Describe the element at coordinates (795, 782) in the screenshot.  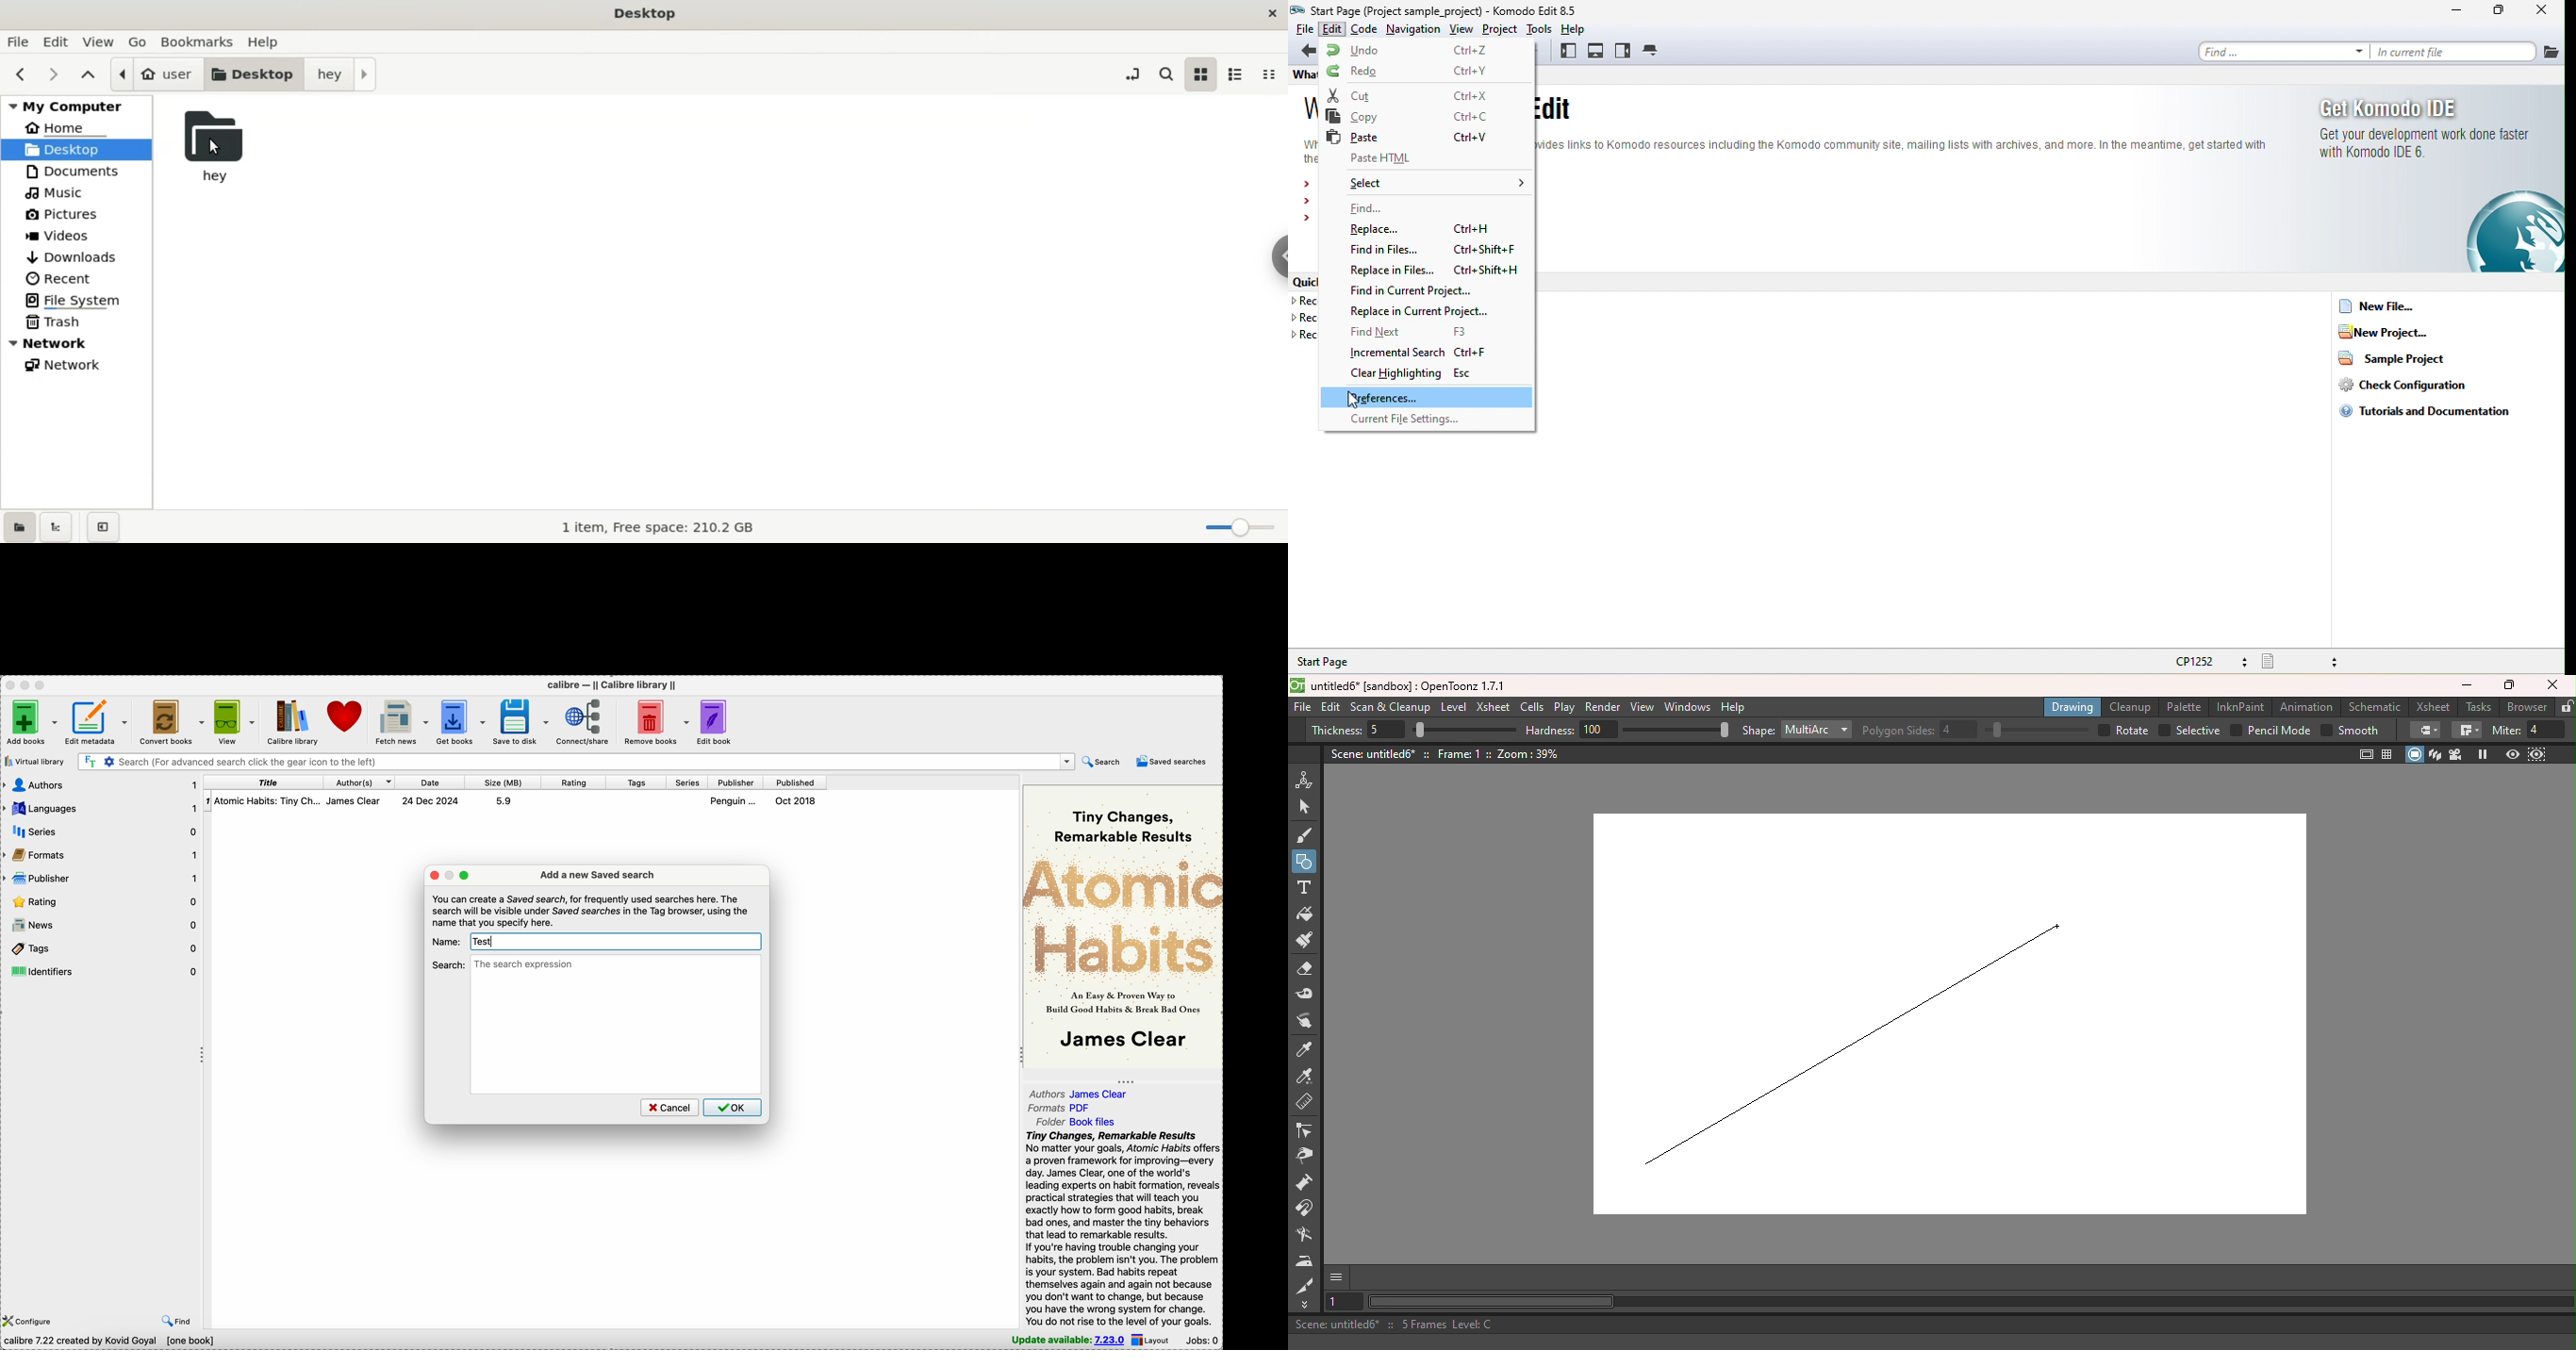
I see `published` at that location.